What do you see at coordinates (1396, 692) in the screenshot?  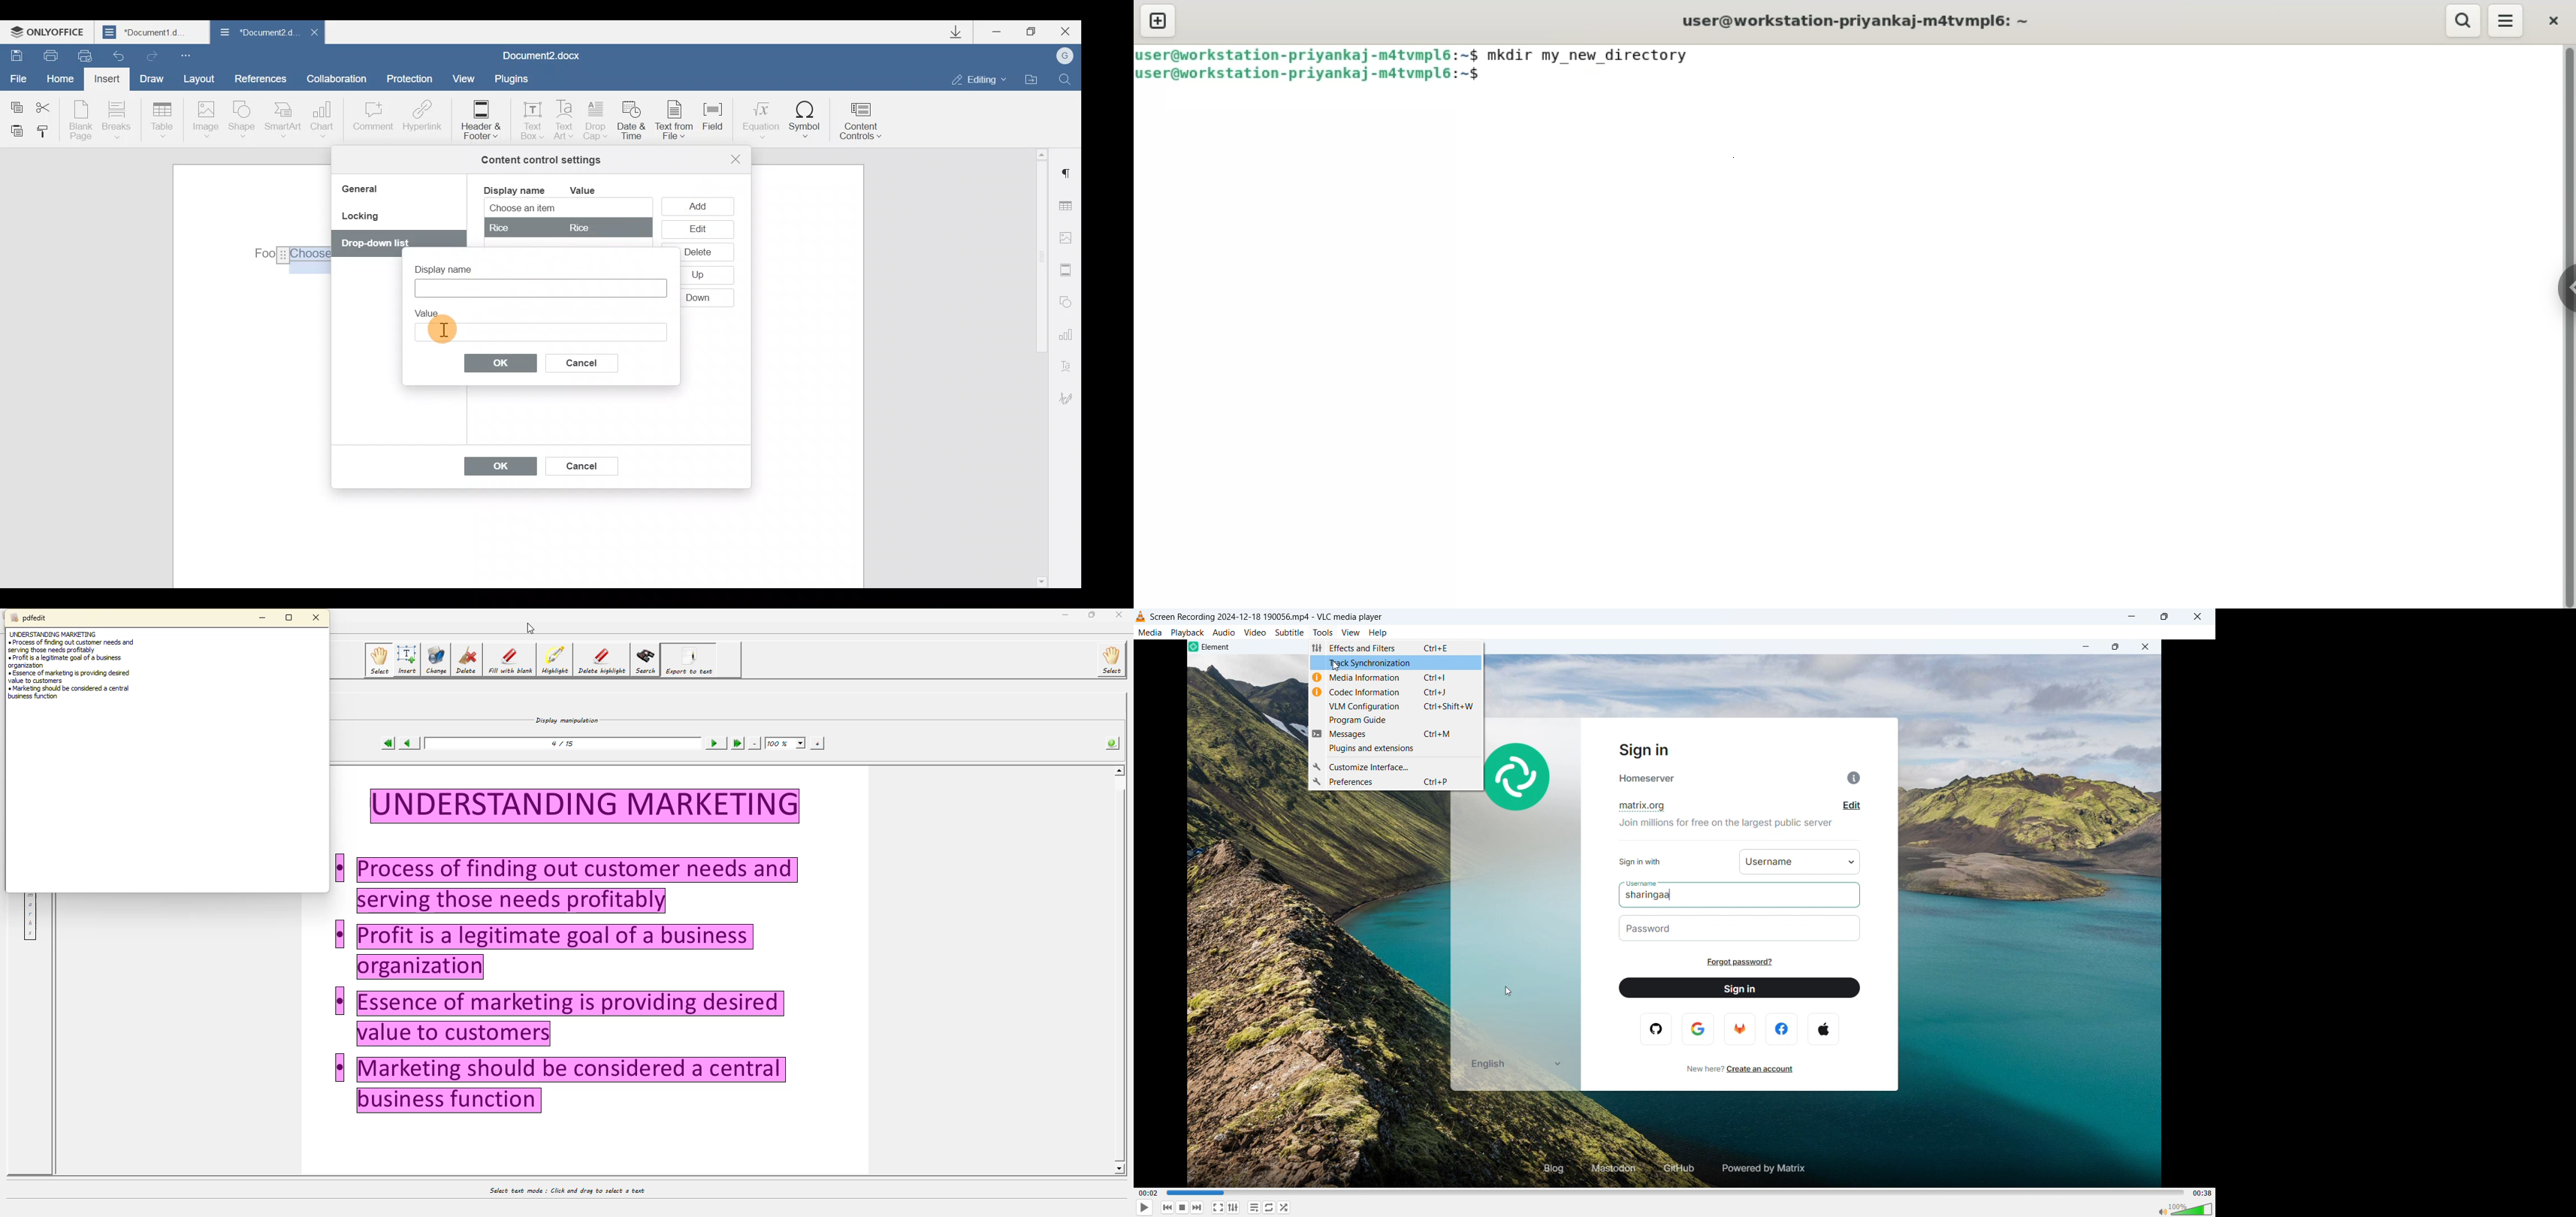 I see `codec information` at bounding box center [1396, 692].